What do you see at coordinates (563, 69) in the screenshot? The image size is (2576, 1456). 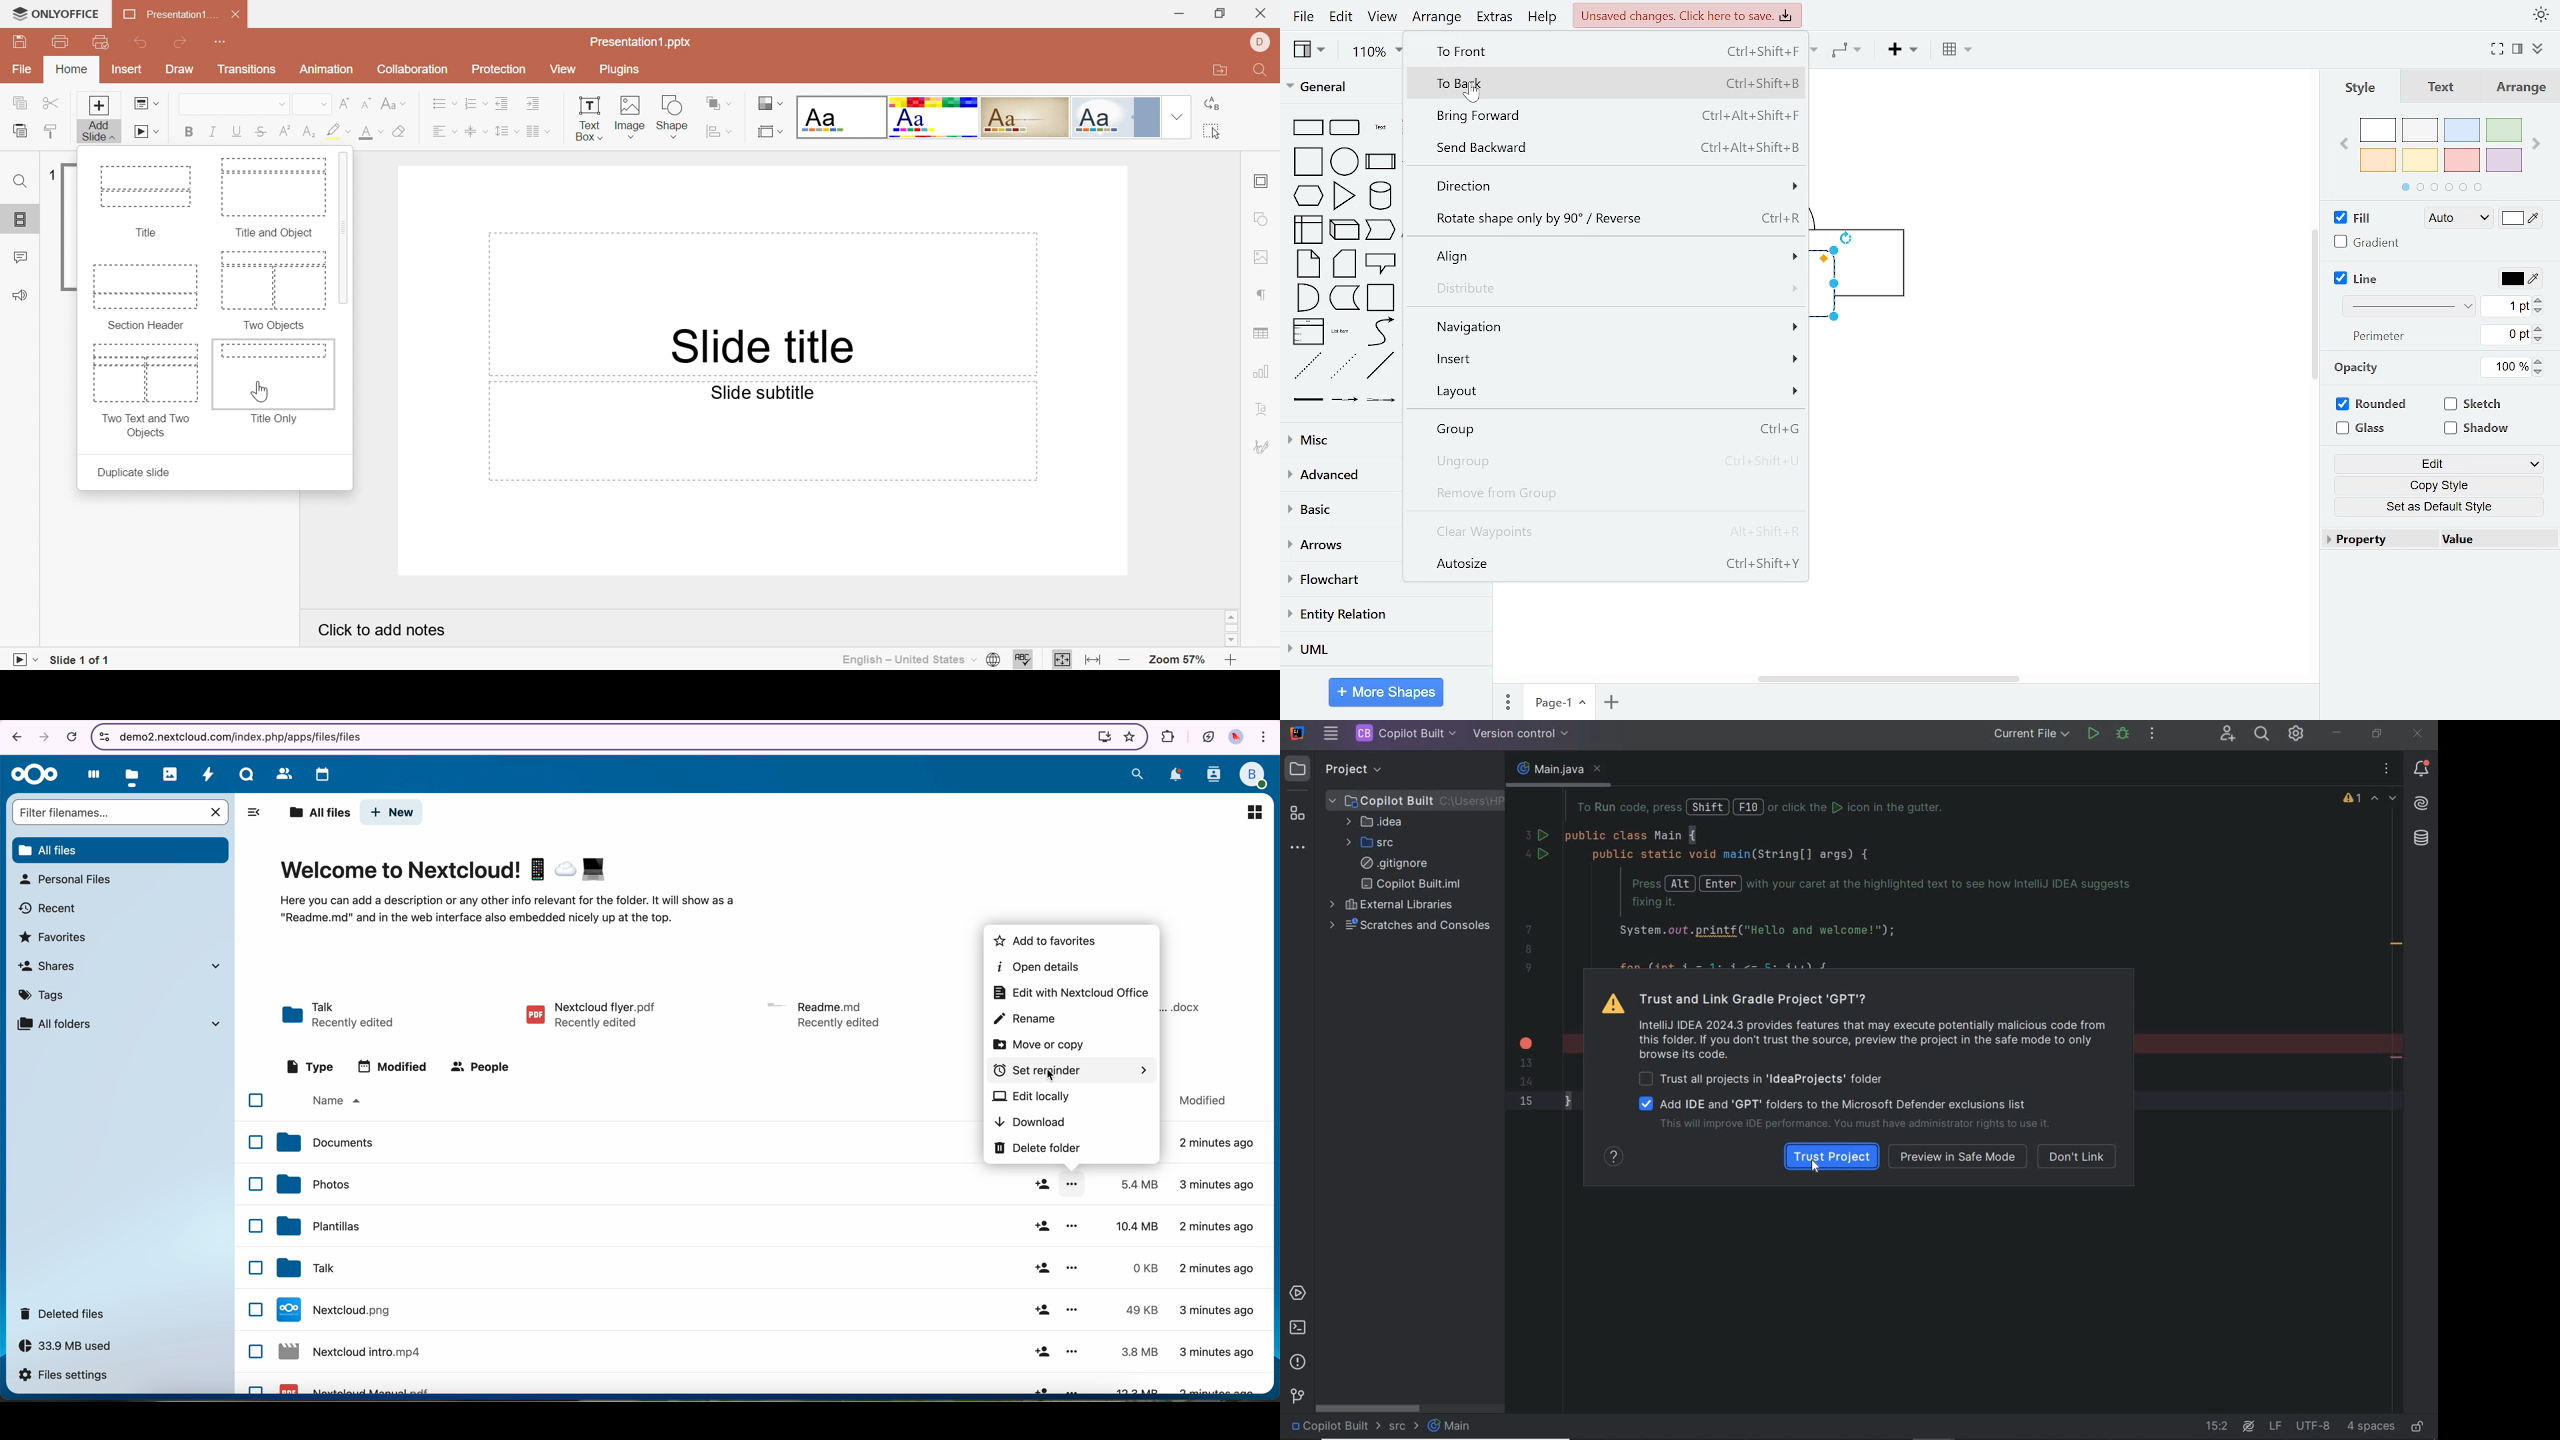 I see `View` at bounding box center [563, 69].